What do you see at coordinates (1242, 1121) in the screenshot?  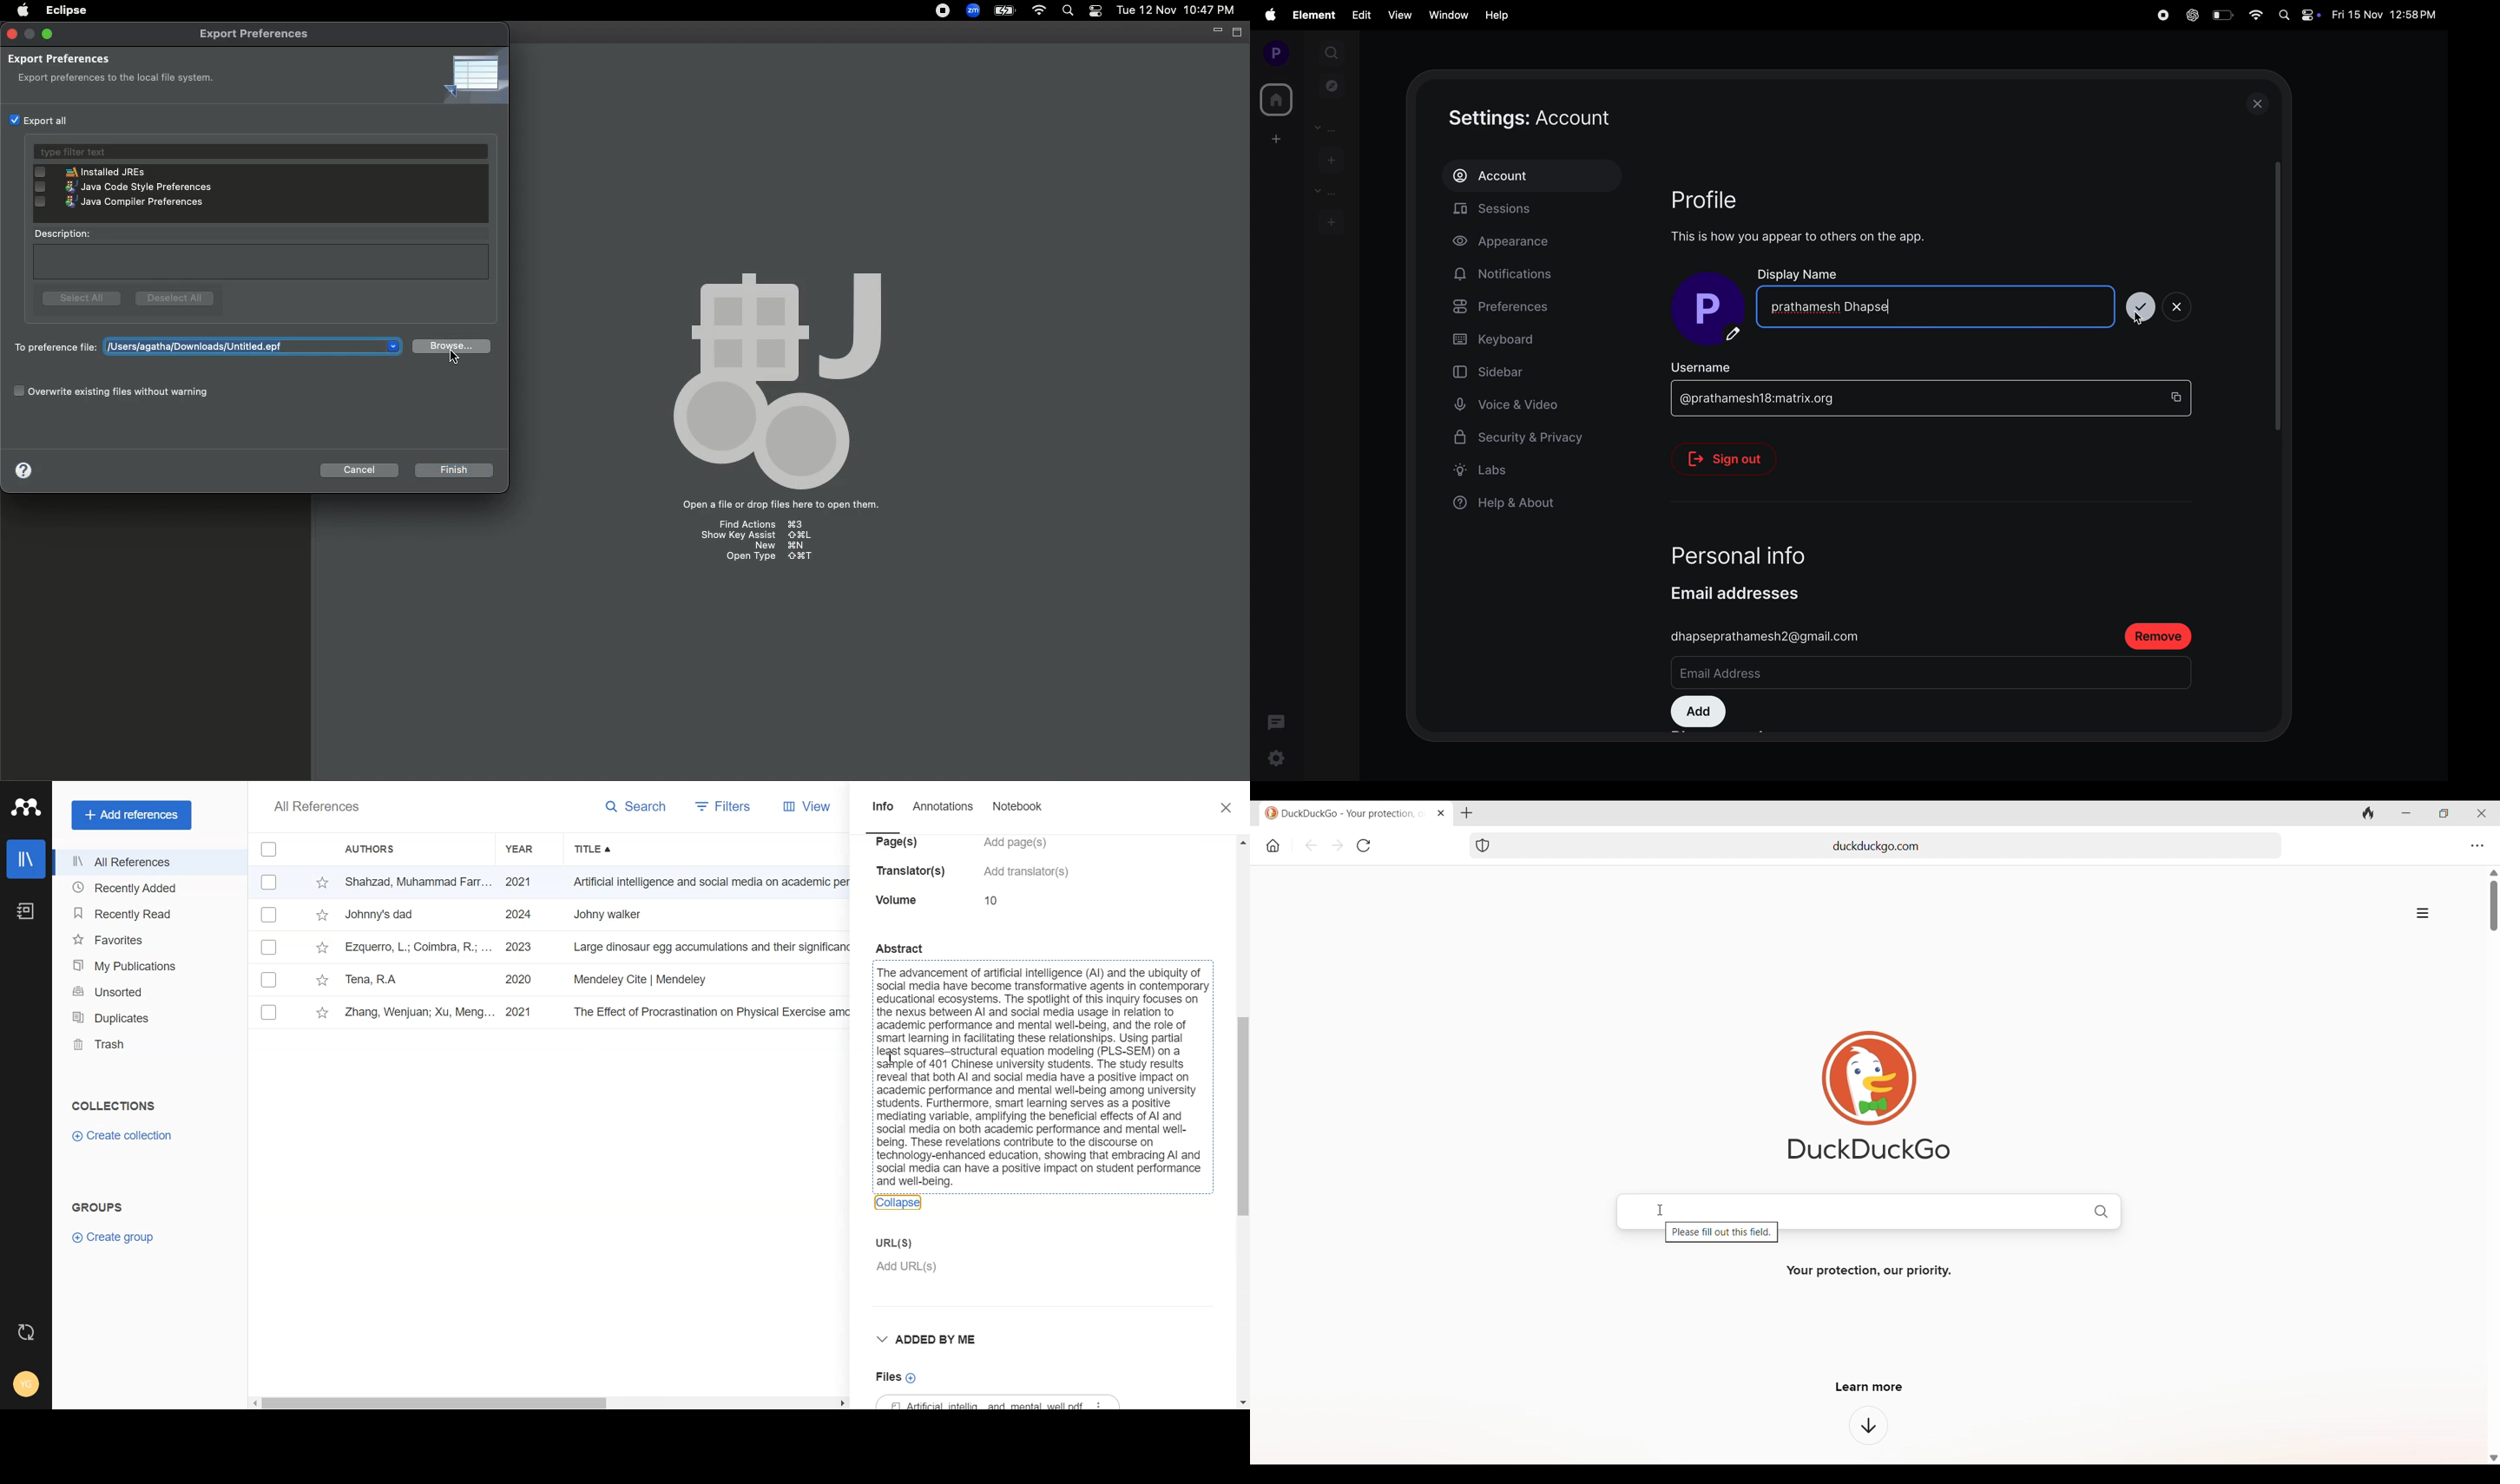 I see `Vertical Scroll bar` at bounding box center [1242, 1121].